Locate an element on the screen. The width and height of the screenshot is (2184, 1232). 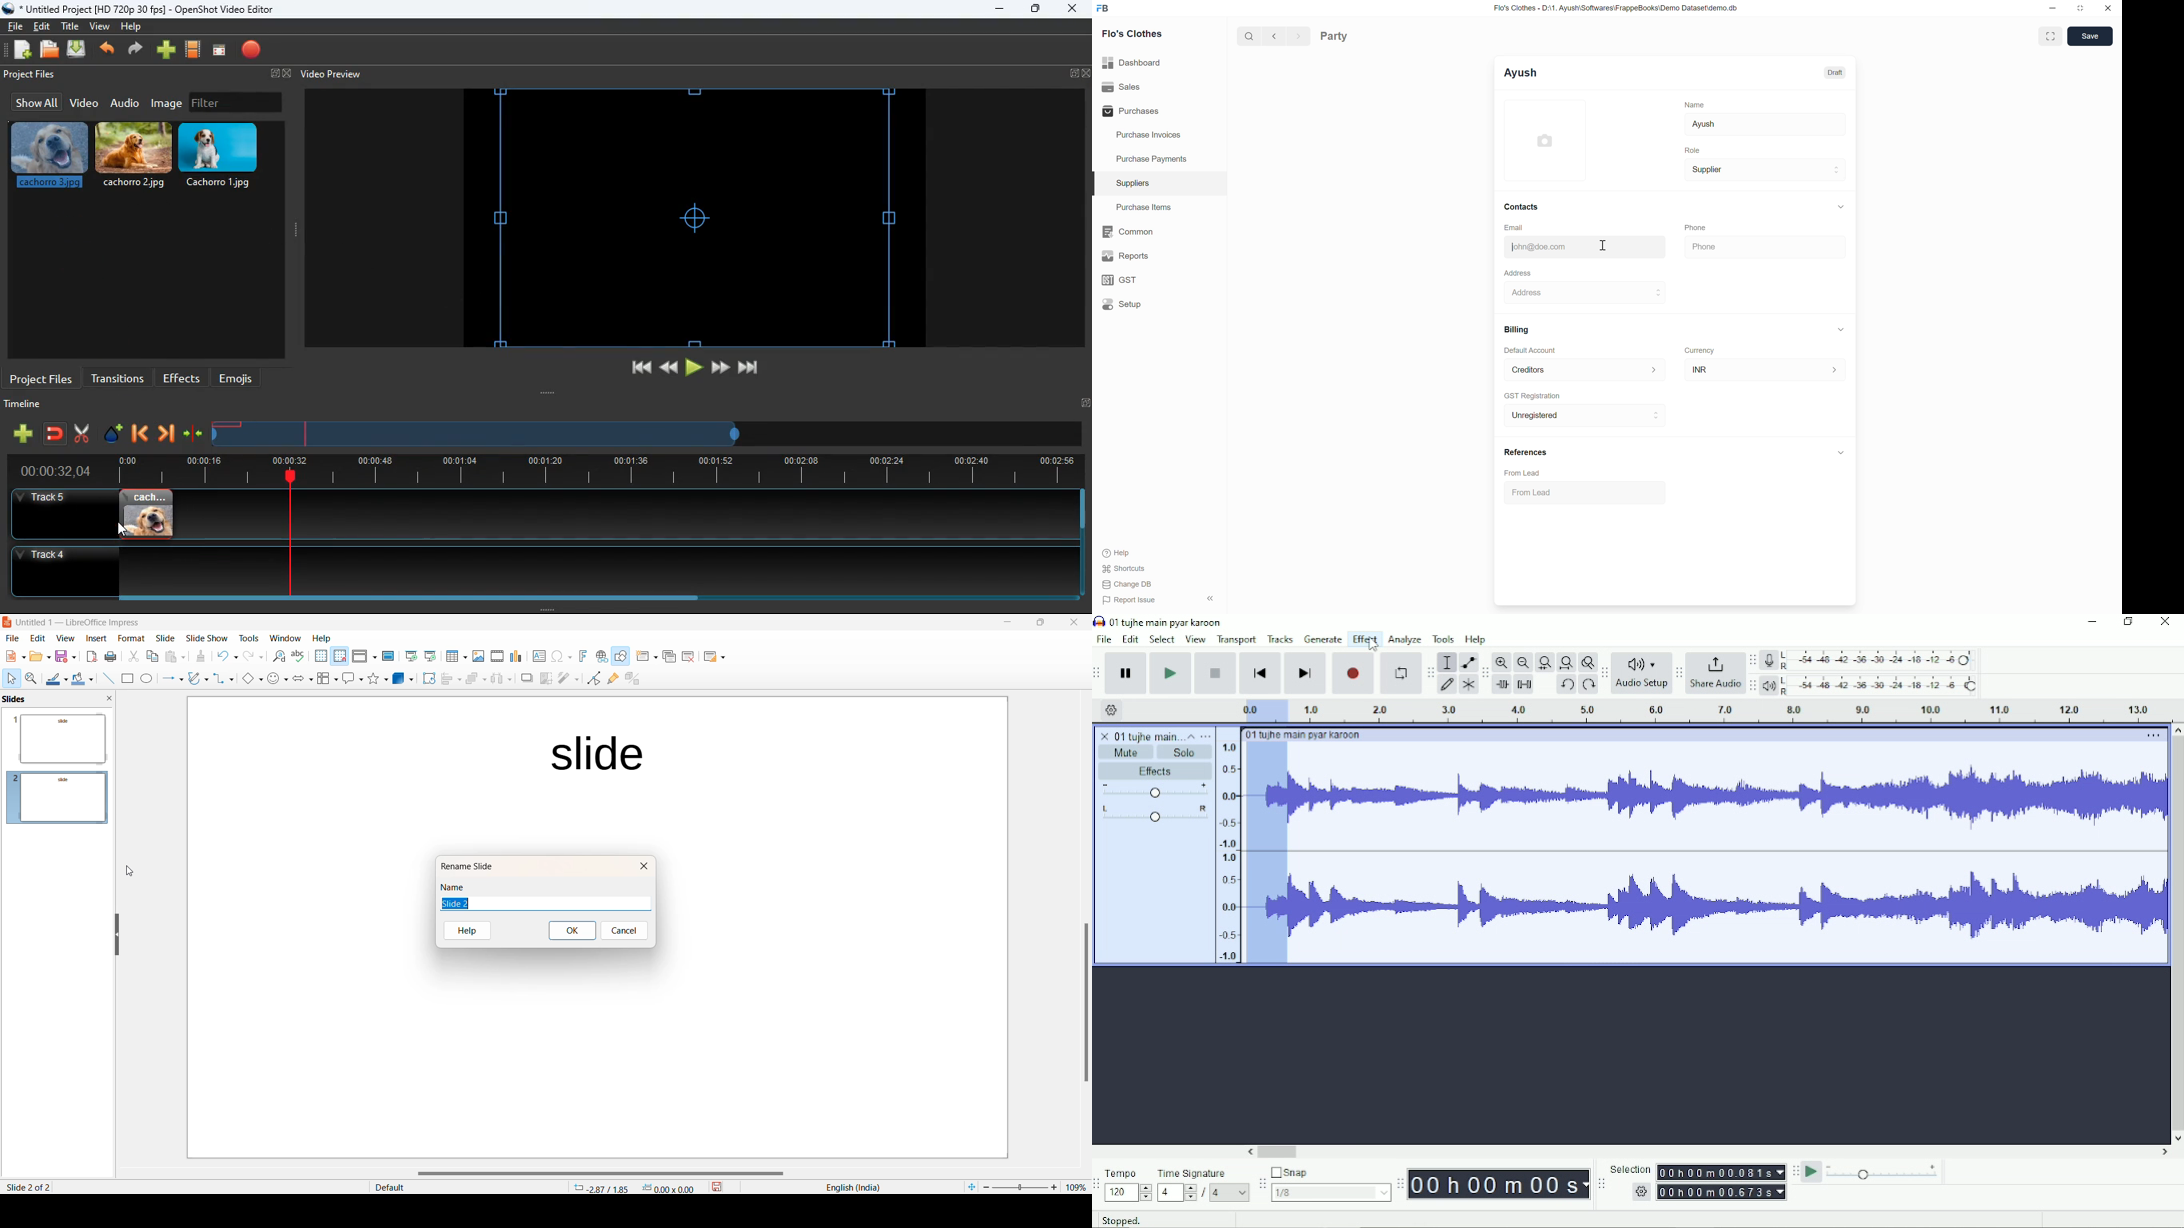
edit is located at coordinates (36, 639).